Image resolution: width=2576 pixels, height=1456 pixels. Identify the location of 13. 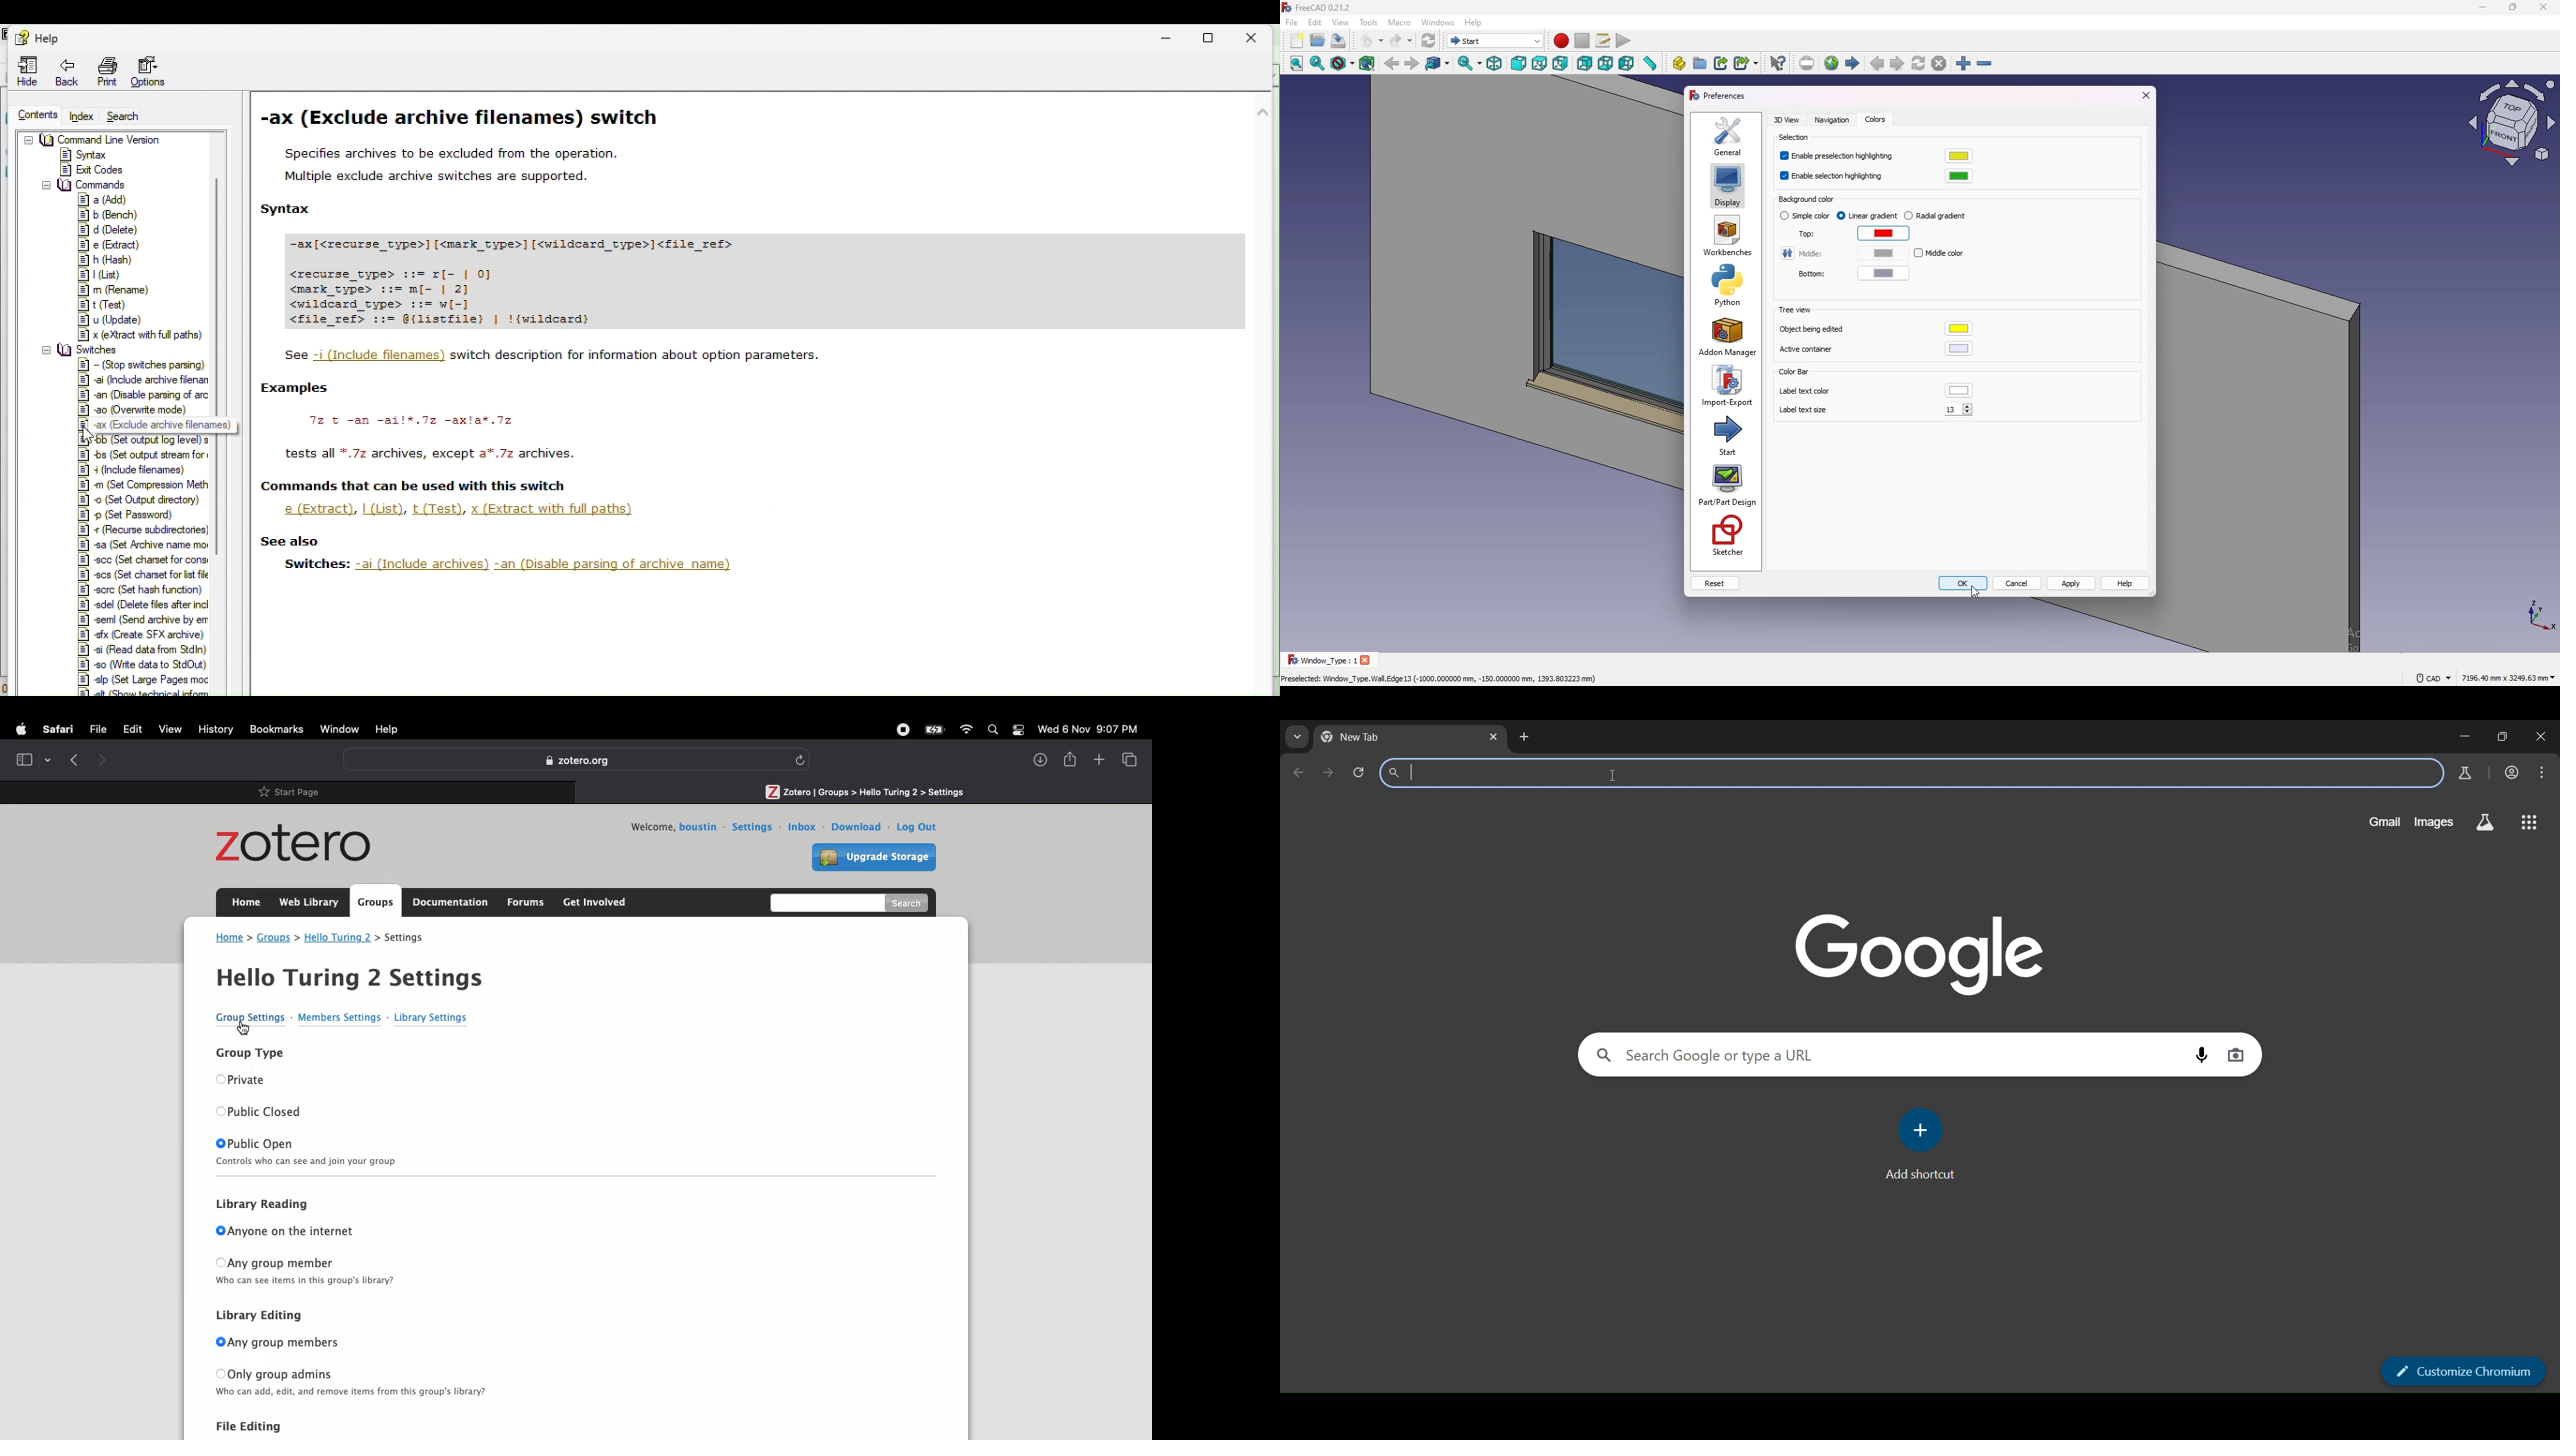
(1960, 409).